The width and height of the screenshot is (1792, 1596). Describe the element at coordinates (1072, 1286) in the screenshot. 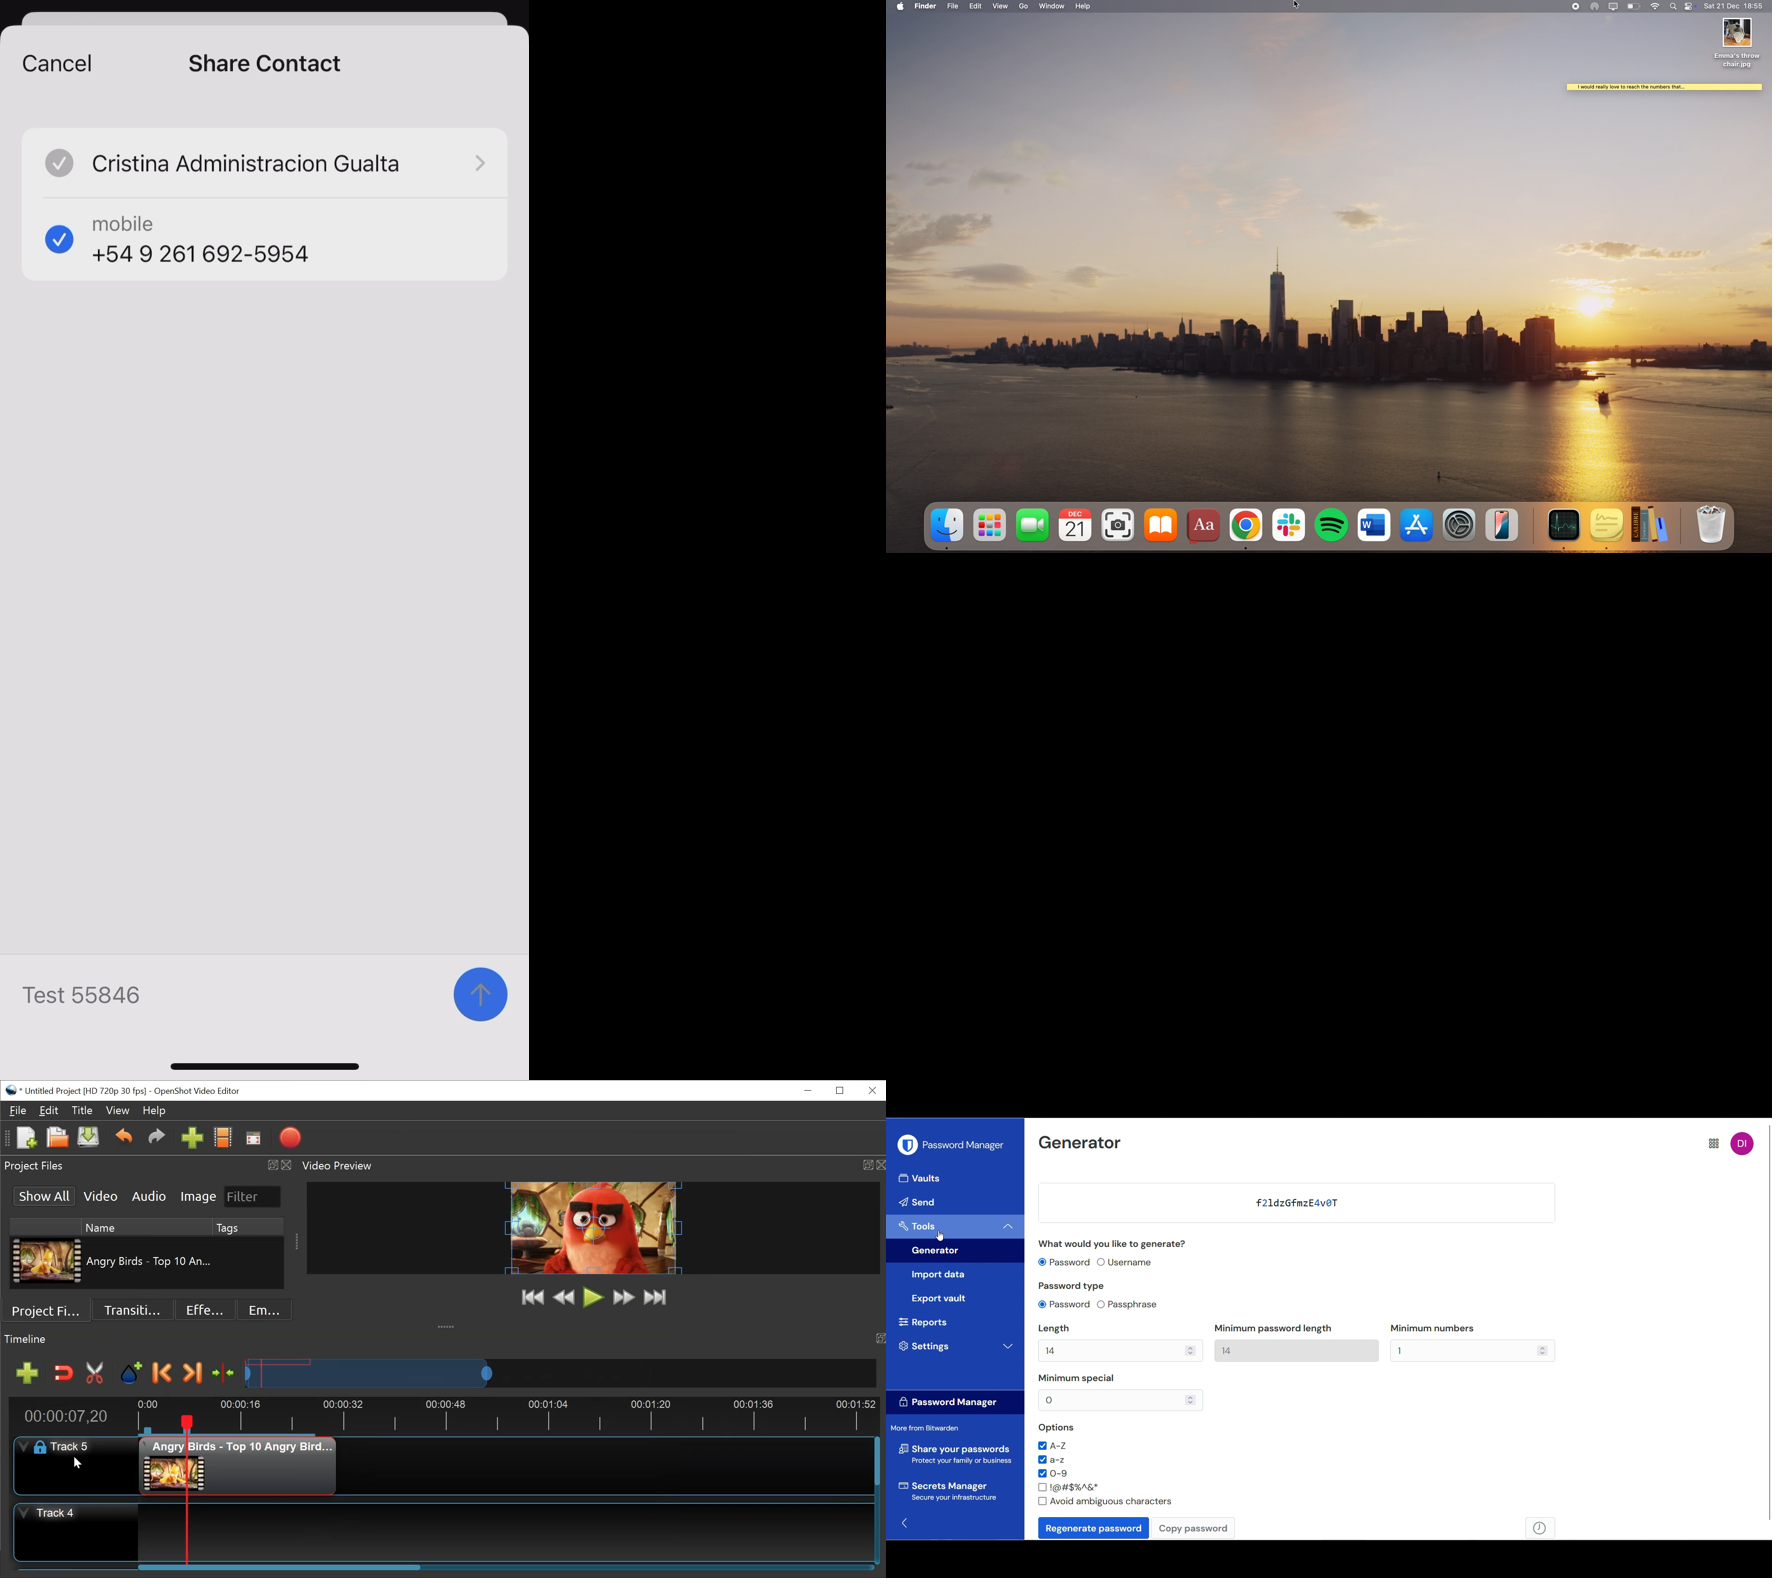

I see `Password type` at that location.